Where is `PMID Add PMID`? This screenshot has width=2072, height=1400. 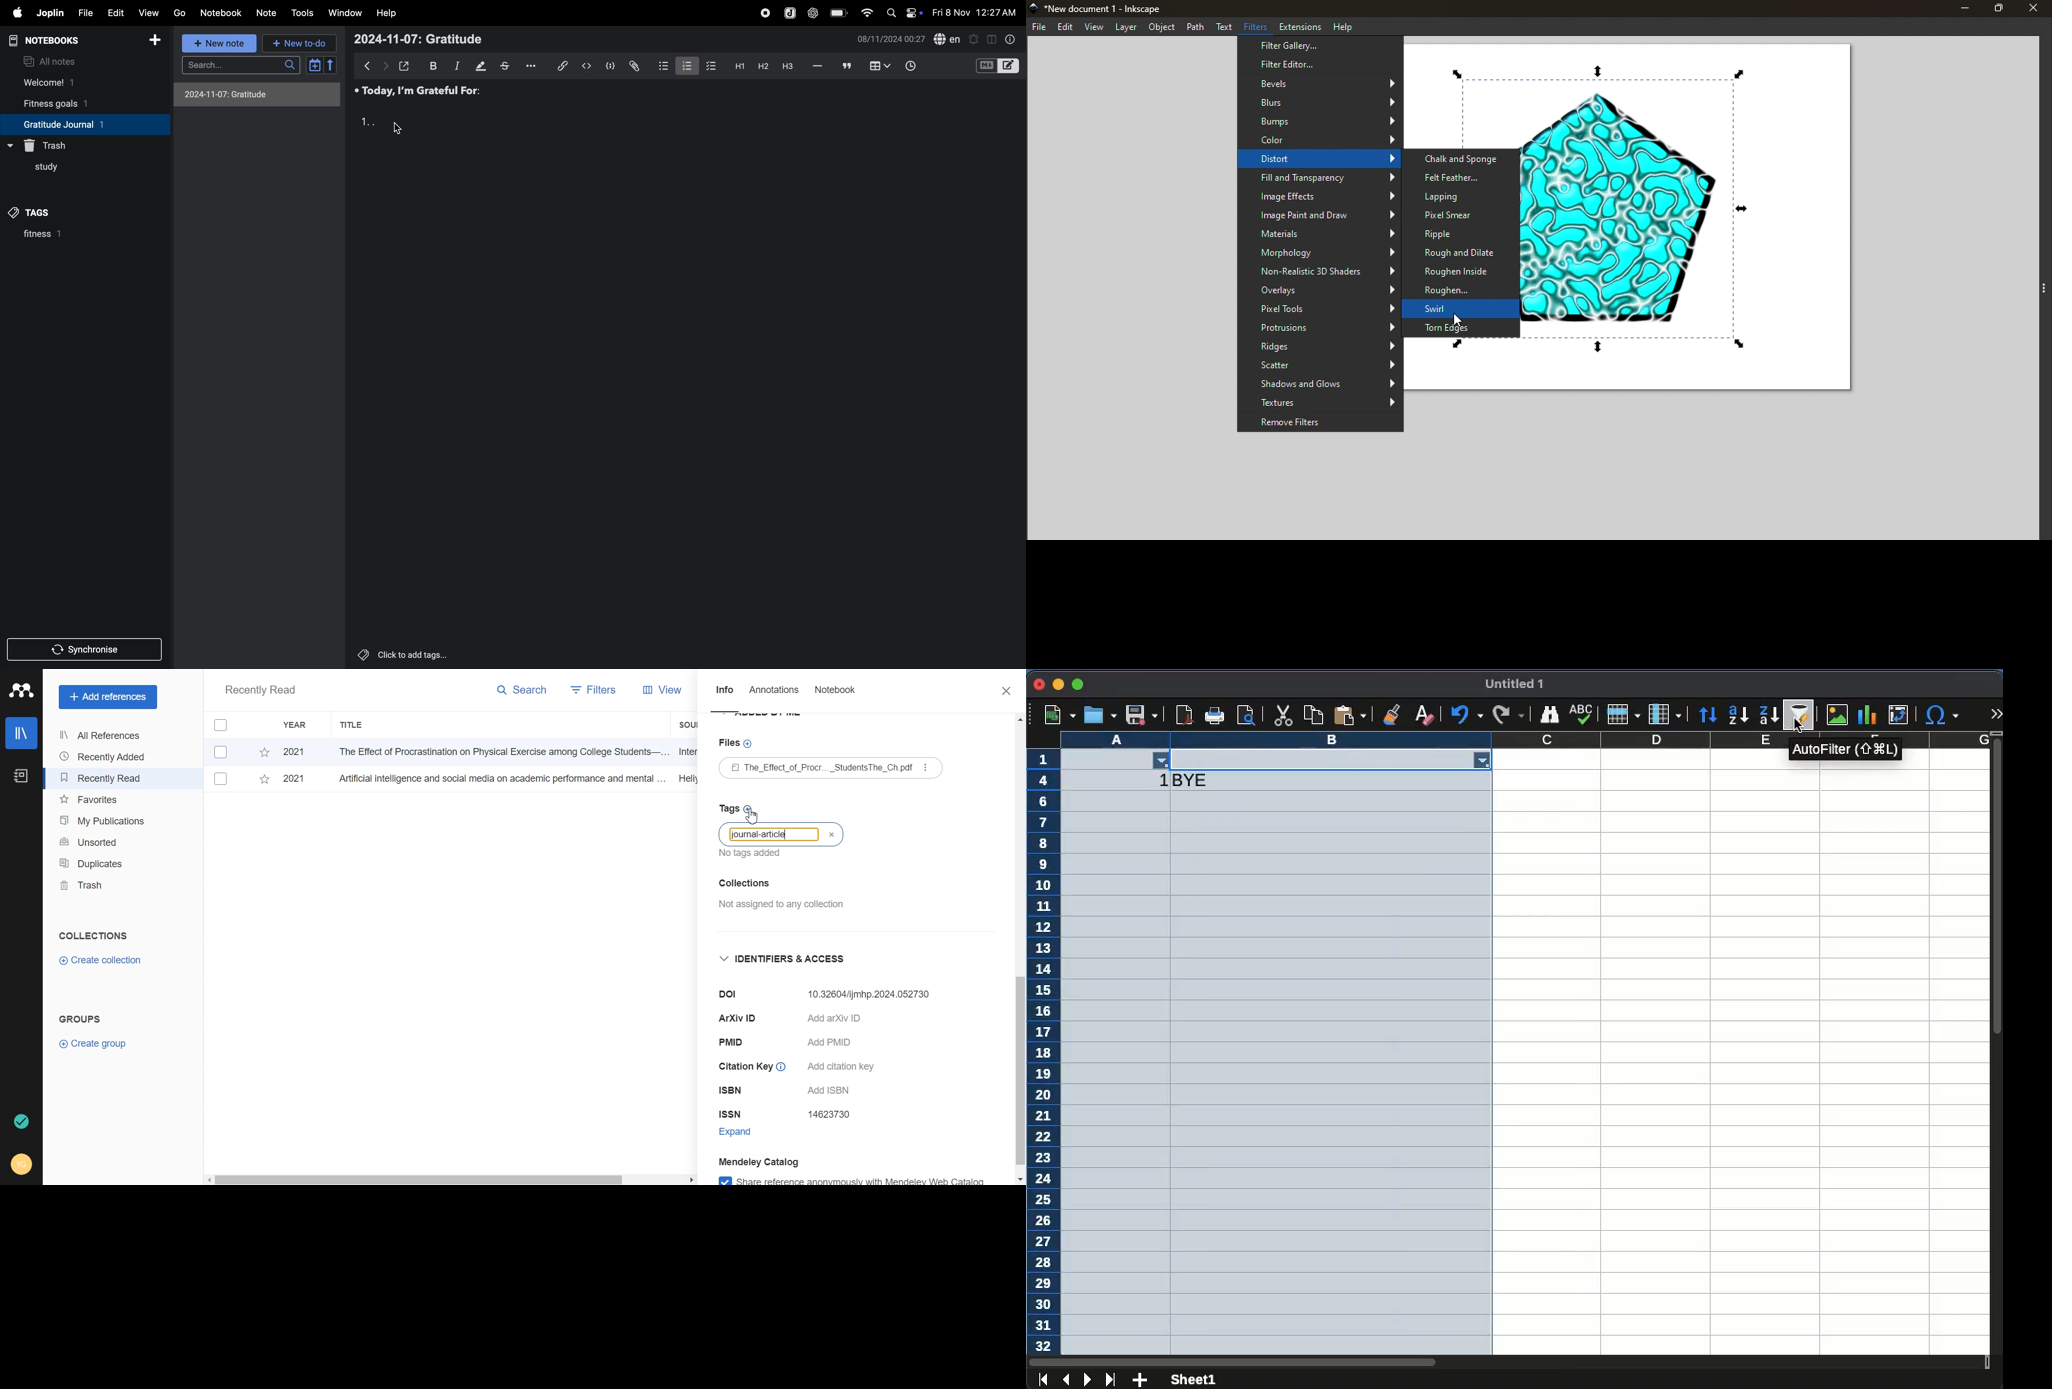 PMID Add PMID is located at coordinates (788, 1043).